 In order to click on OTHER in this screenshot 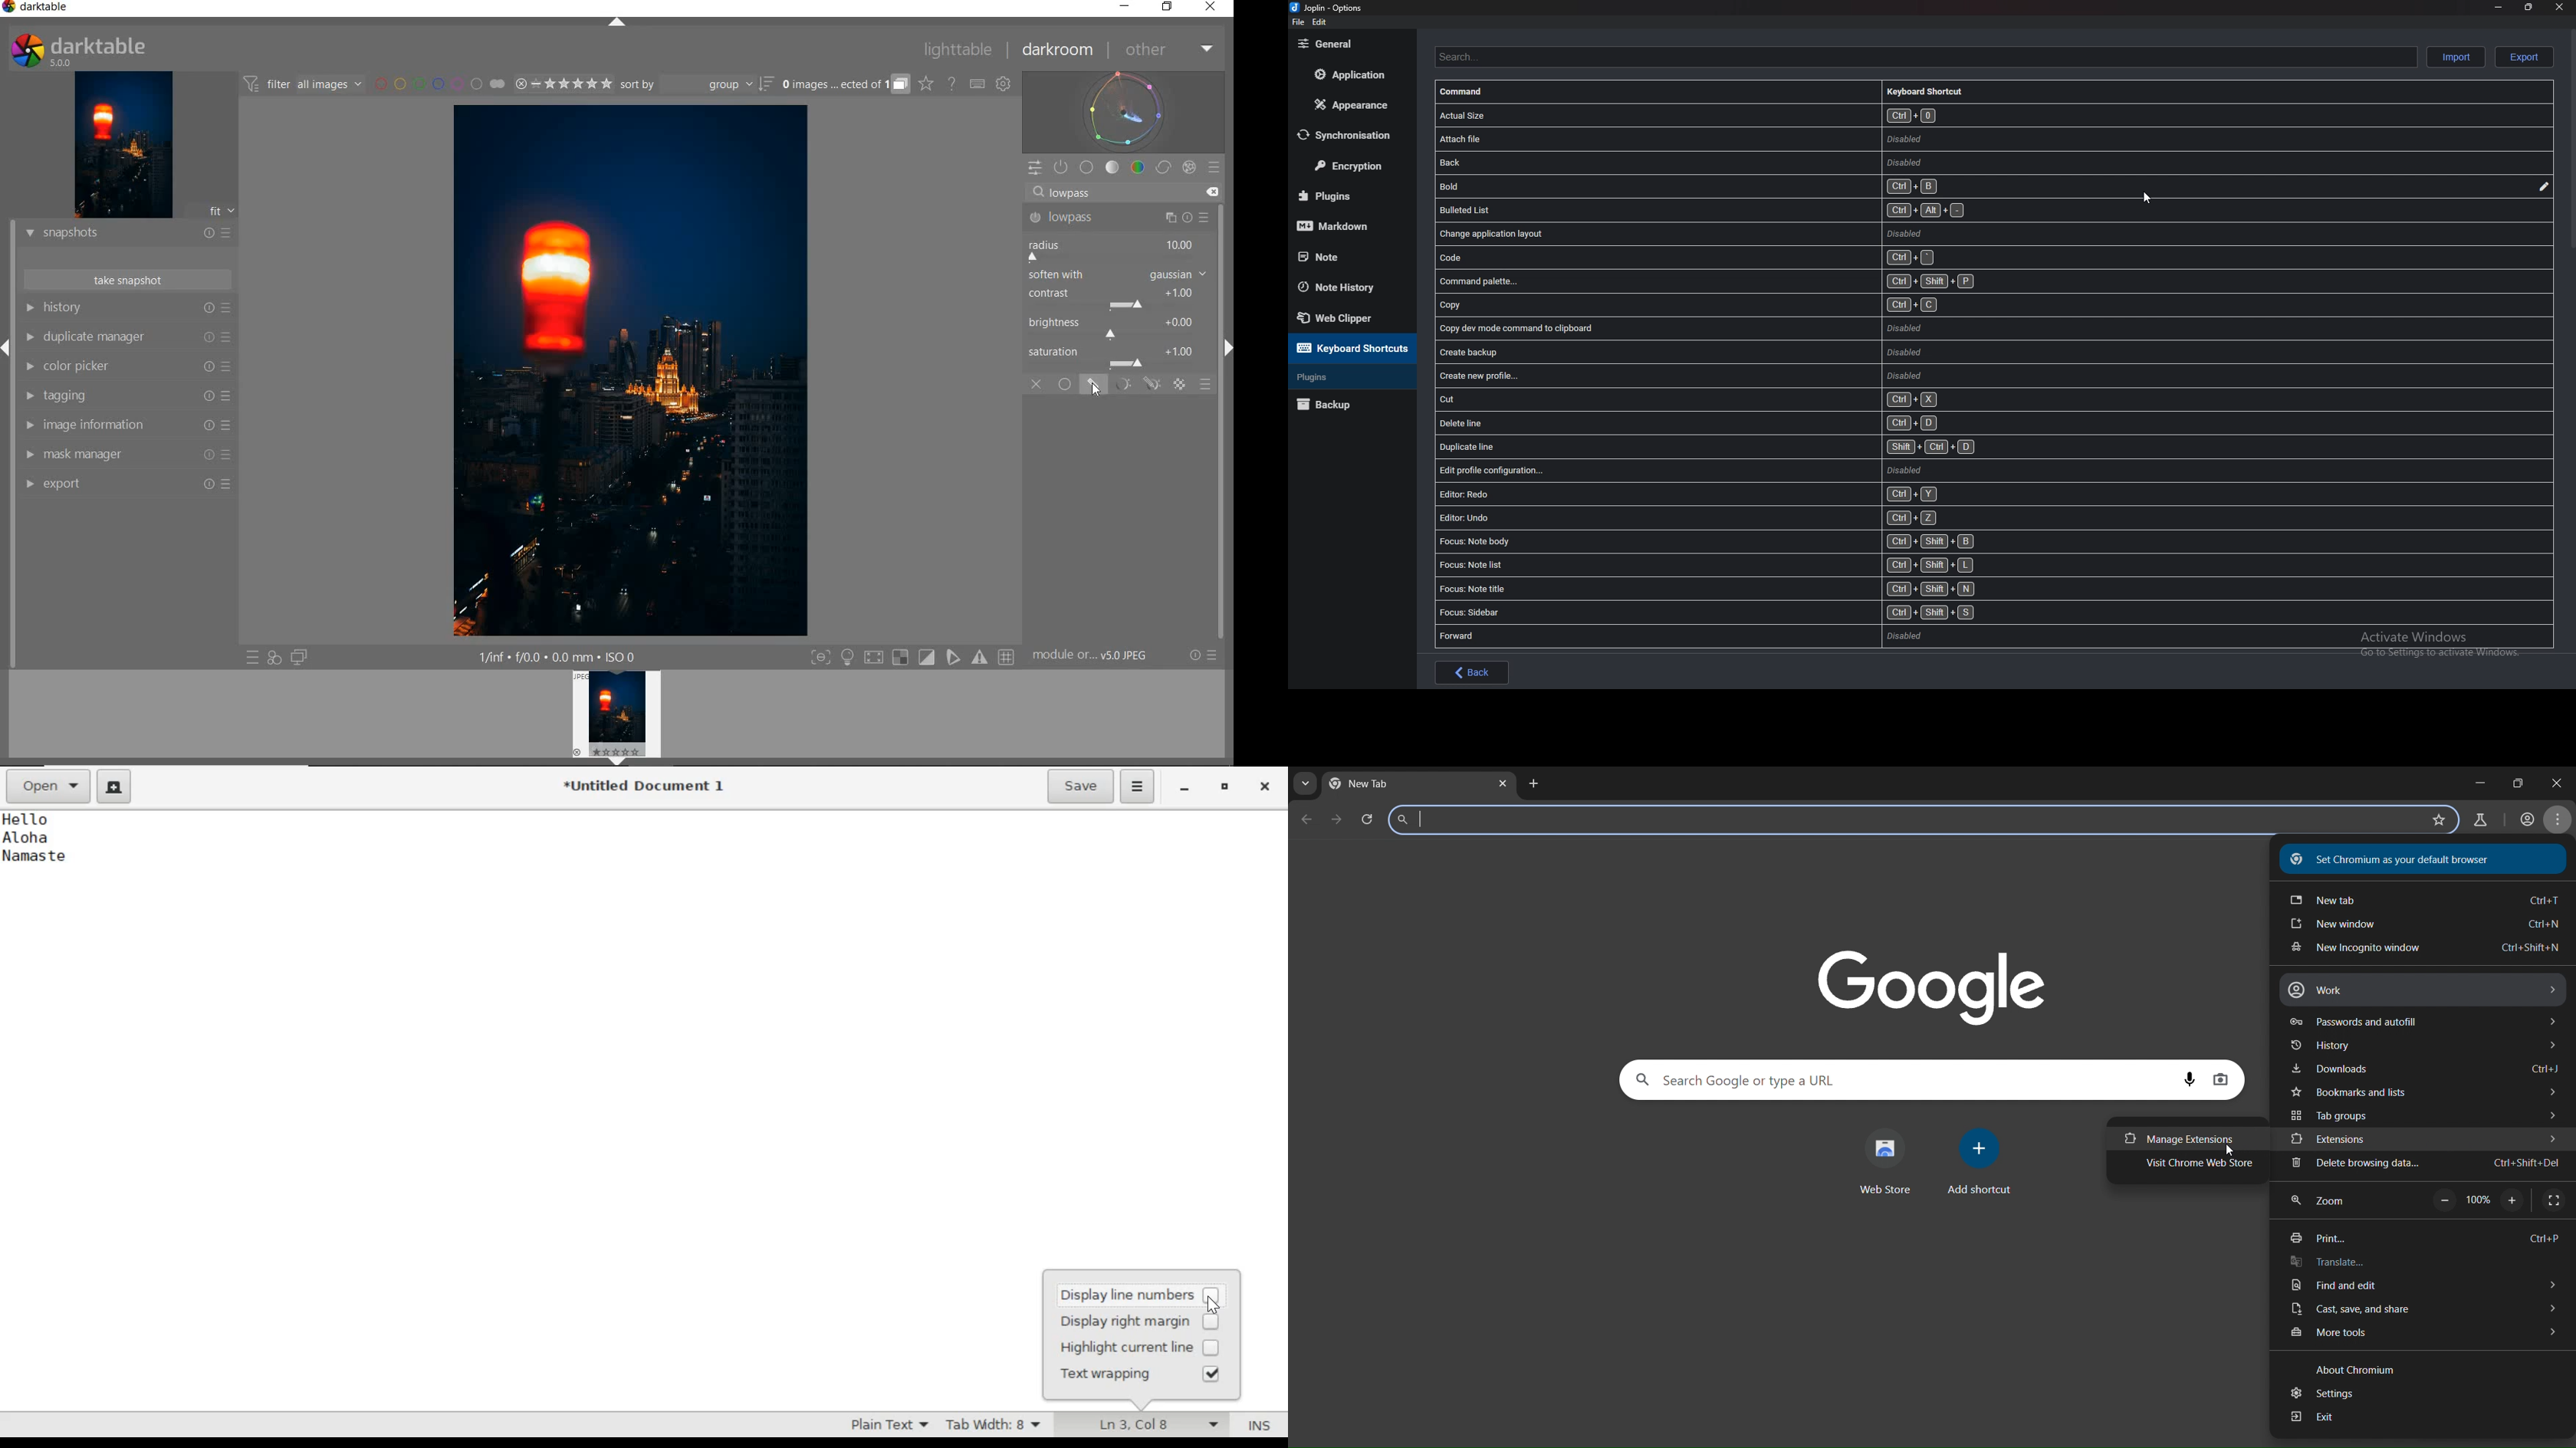, I will do `click(1168, 50)`.